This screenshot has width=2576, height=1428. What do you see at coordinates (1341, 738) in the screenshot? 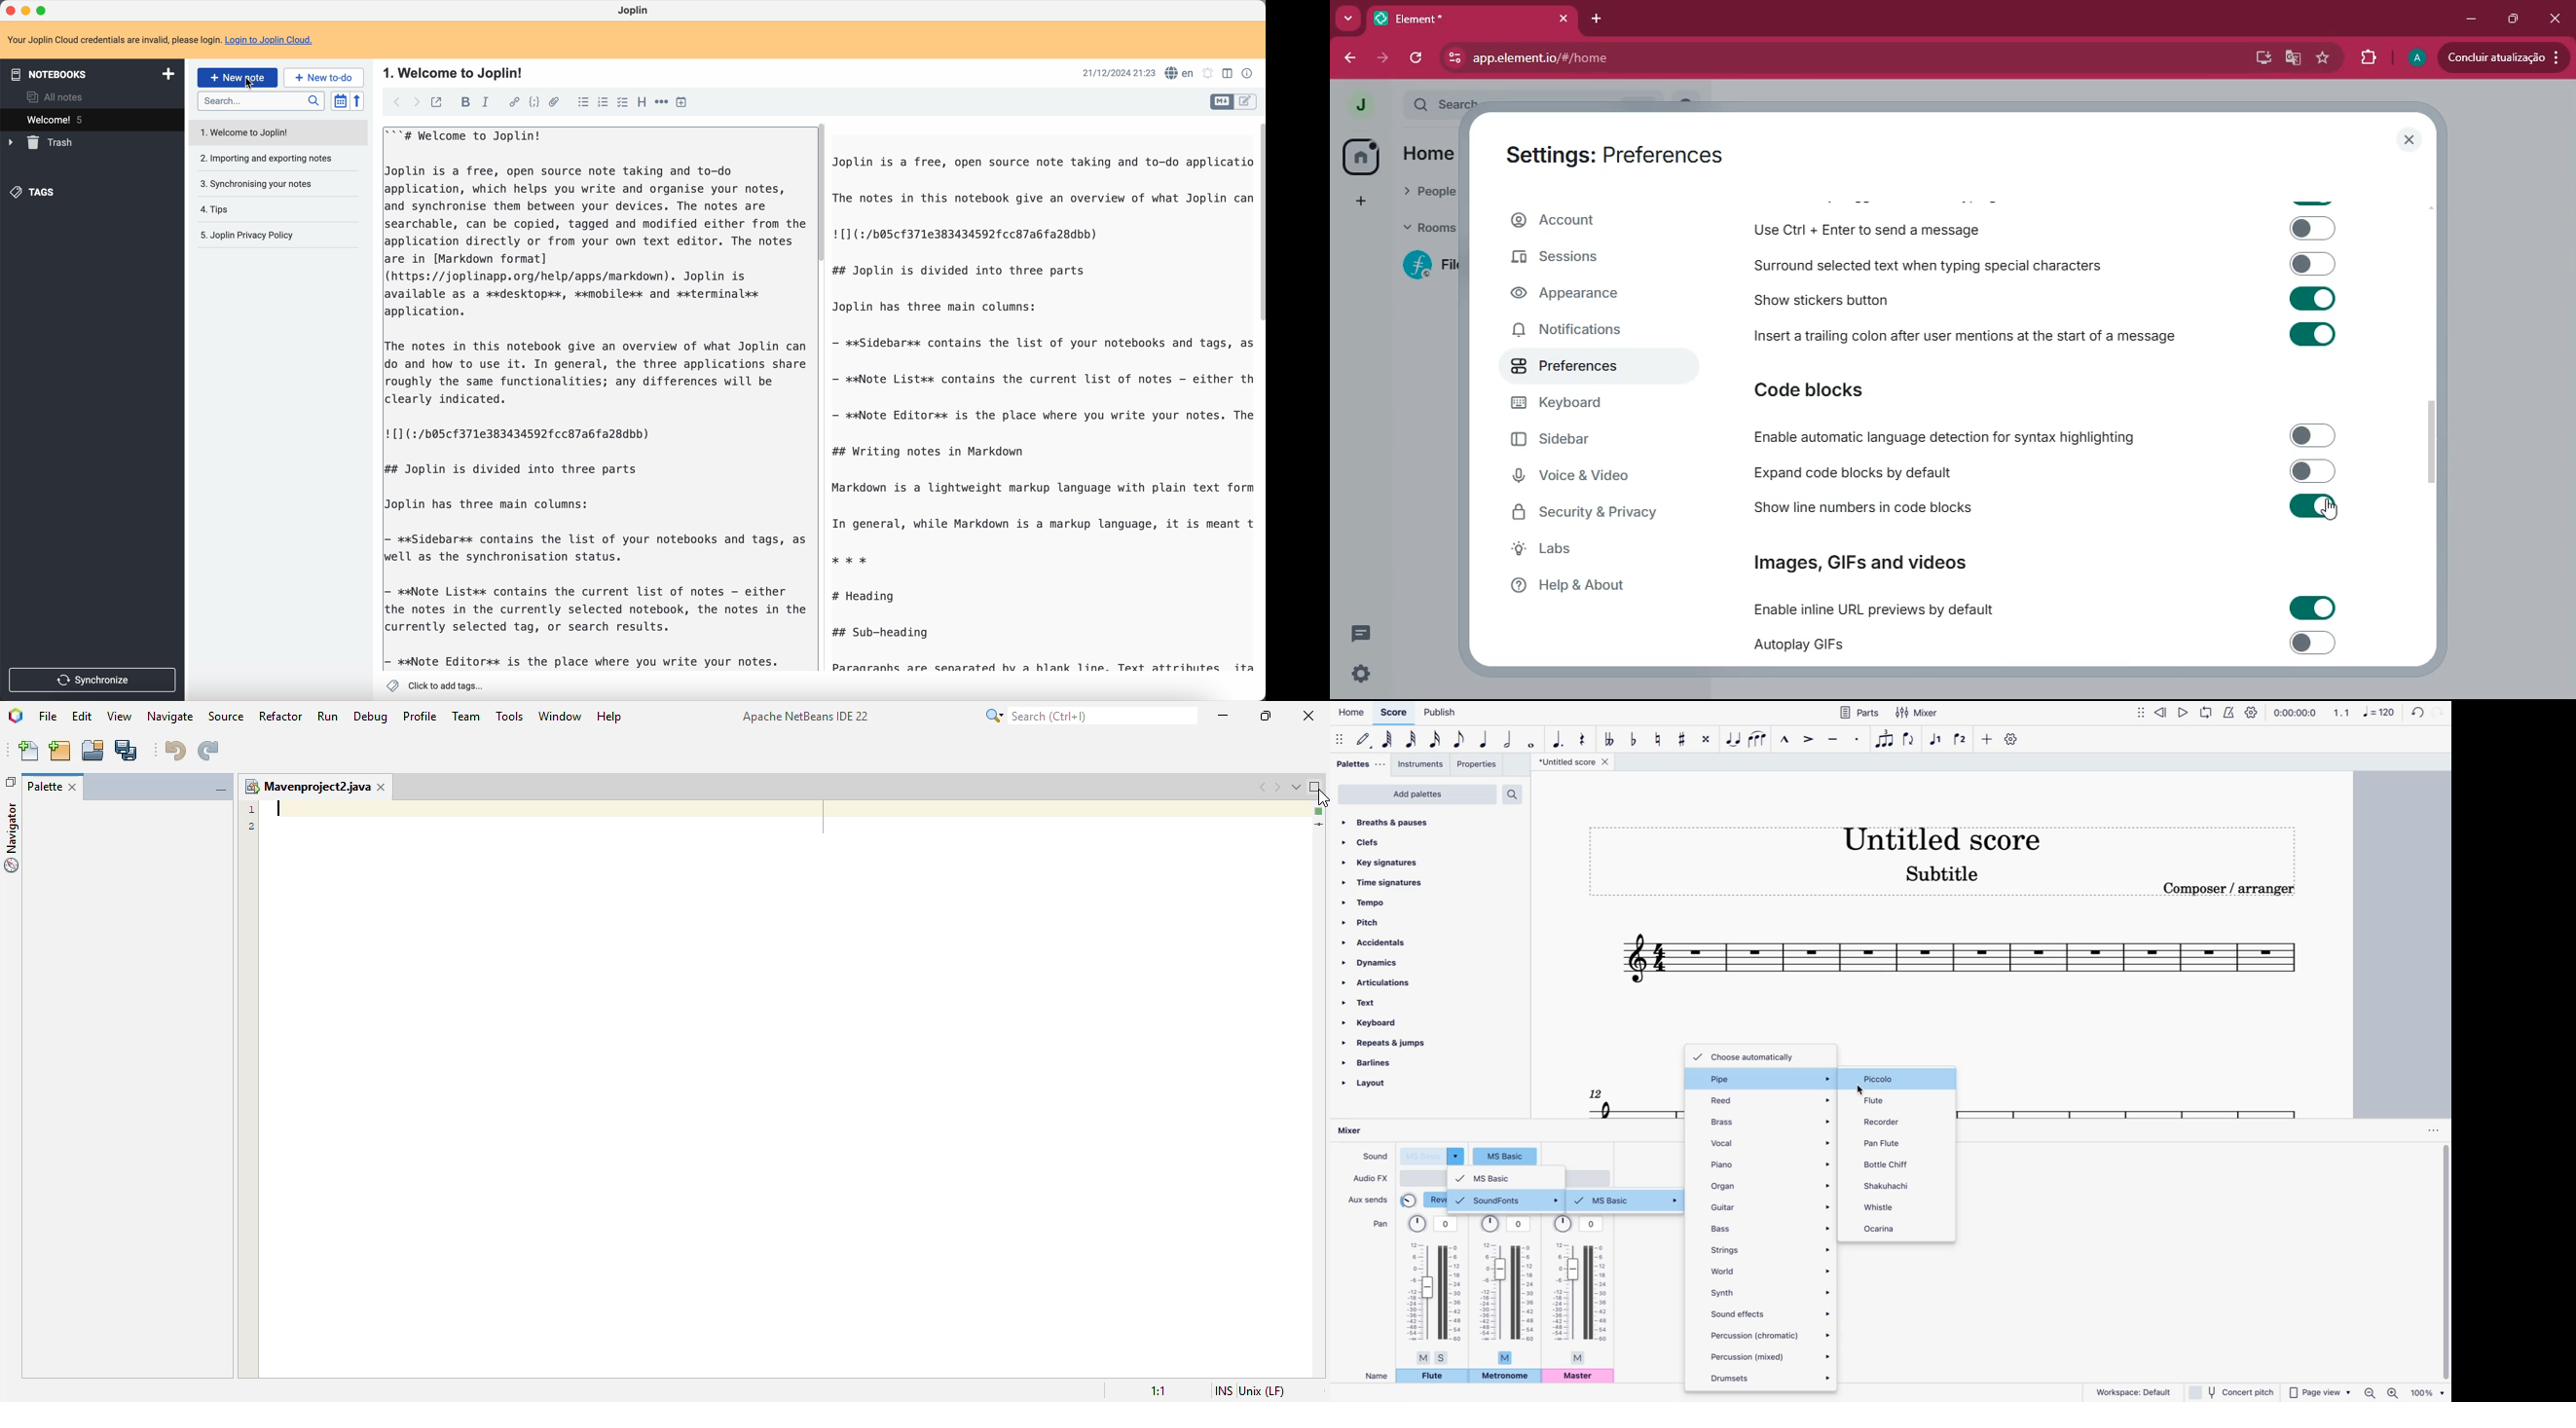
I see `move` at bounding box center [1341, 738].